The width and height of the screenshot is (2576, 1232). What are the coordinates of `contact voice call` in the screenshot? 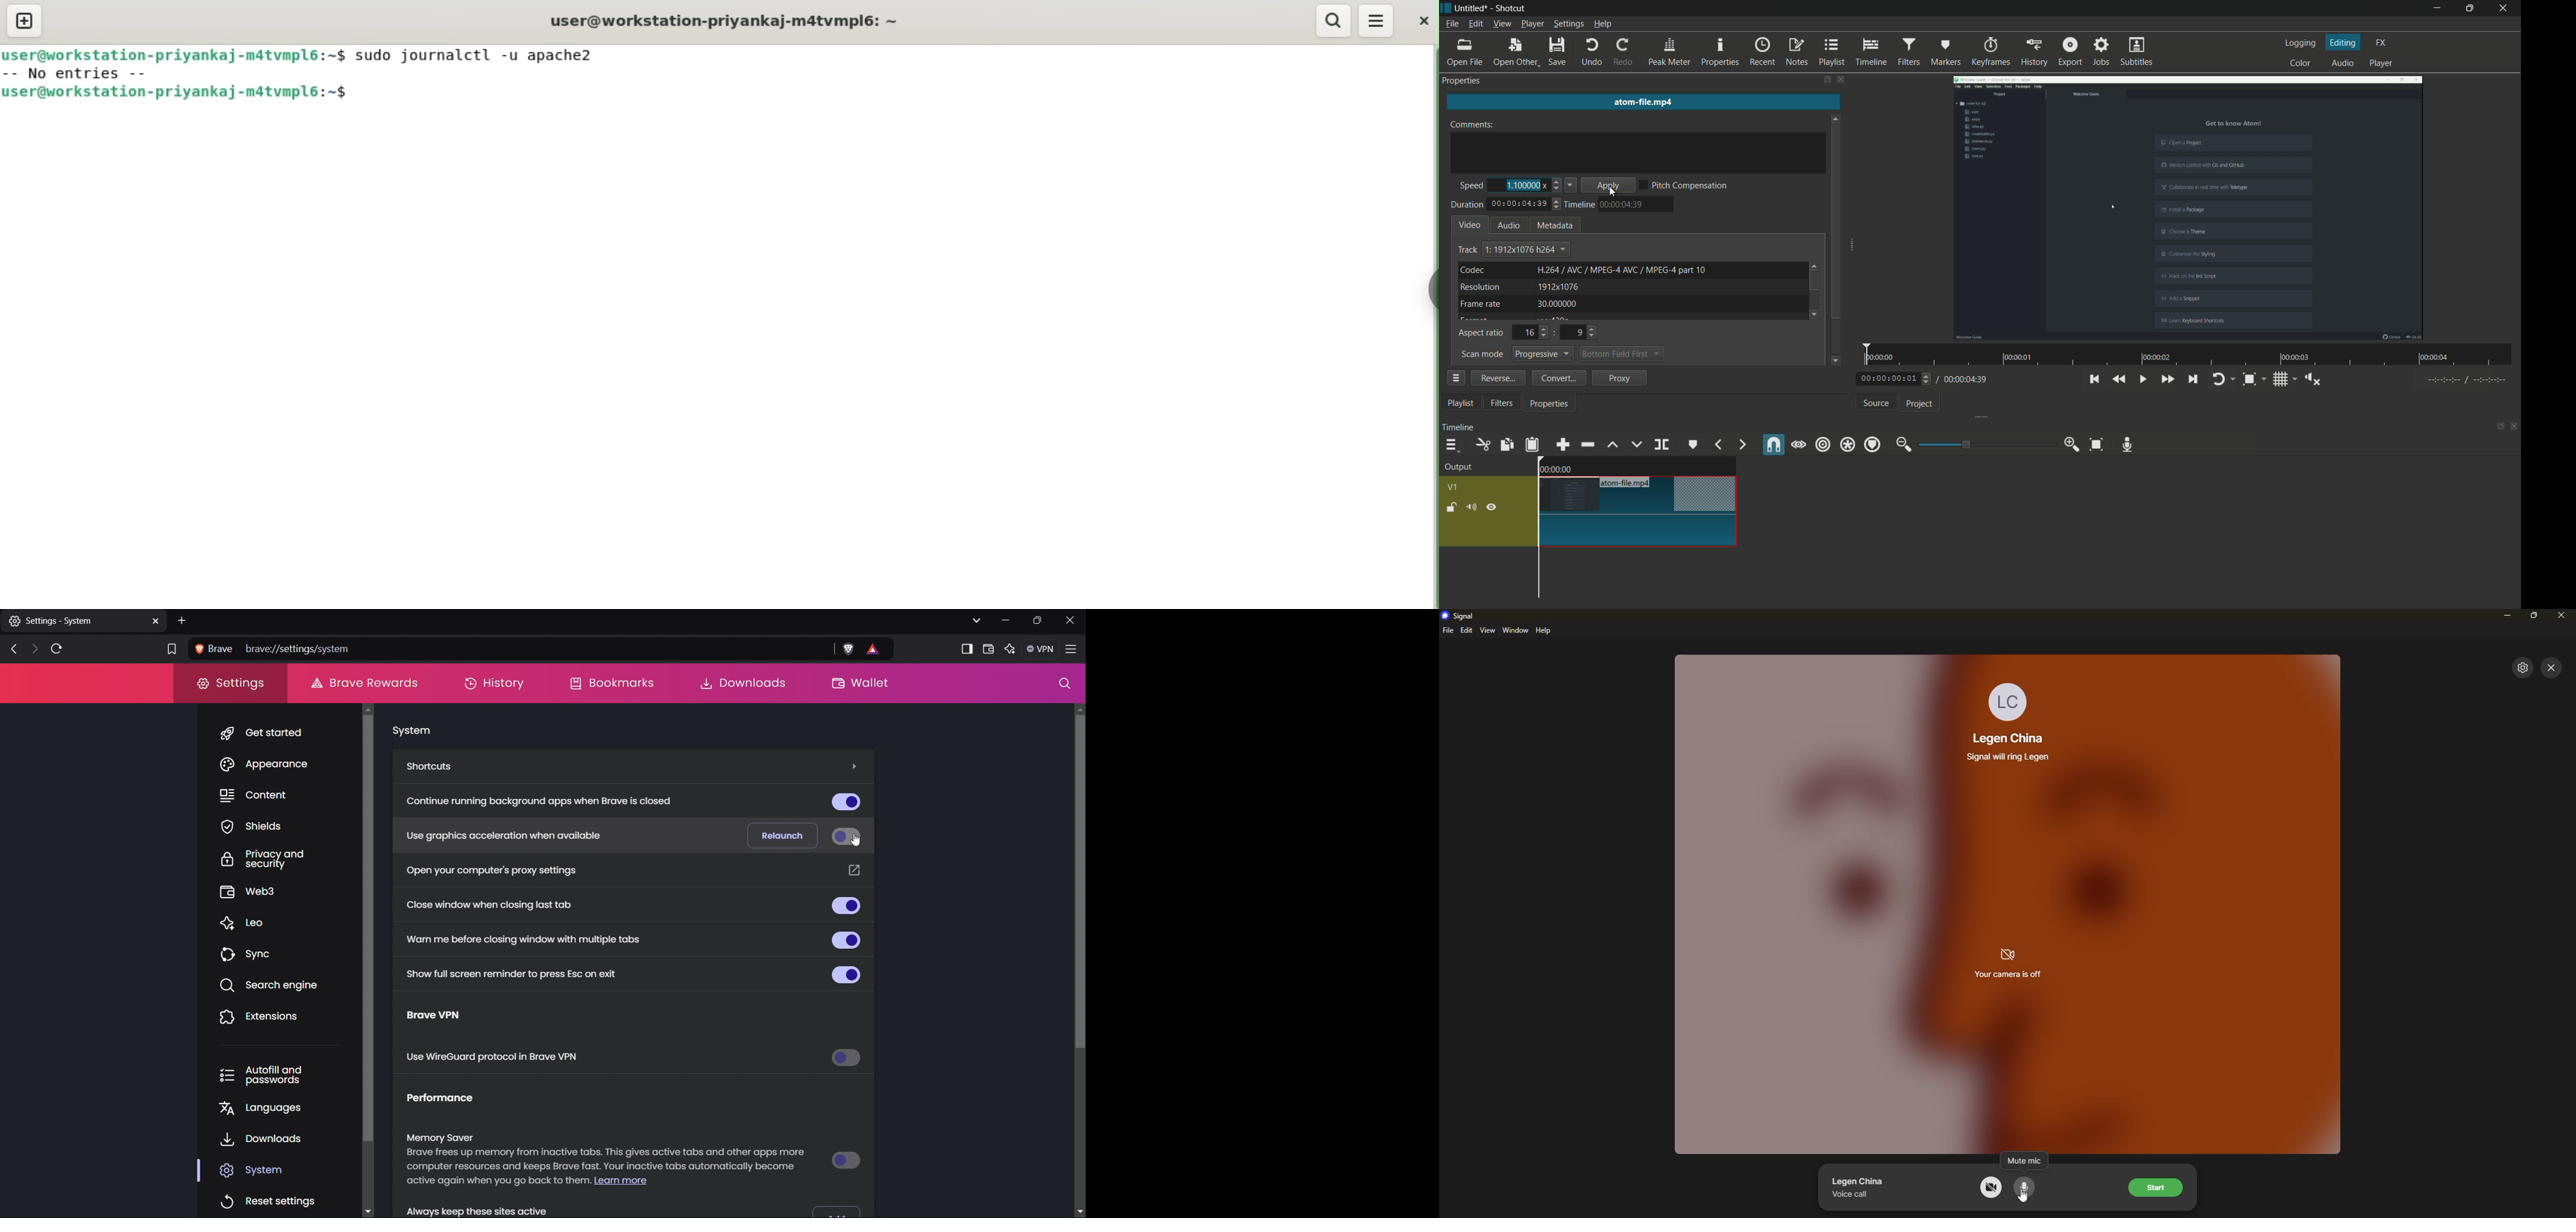 It's located at (1863, 1186).